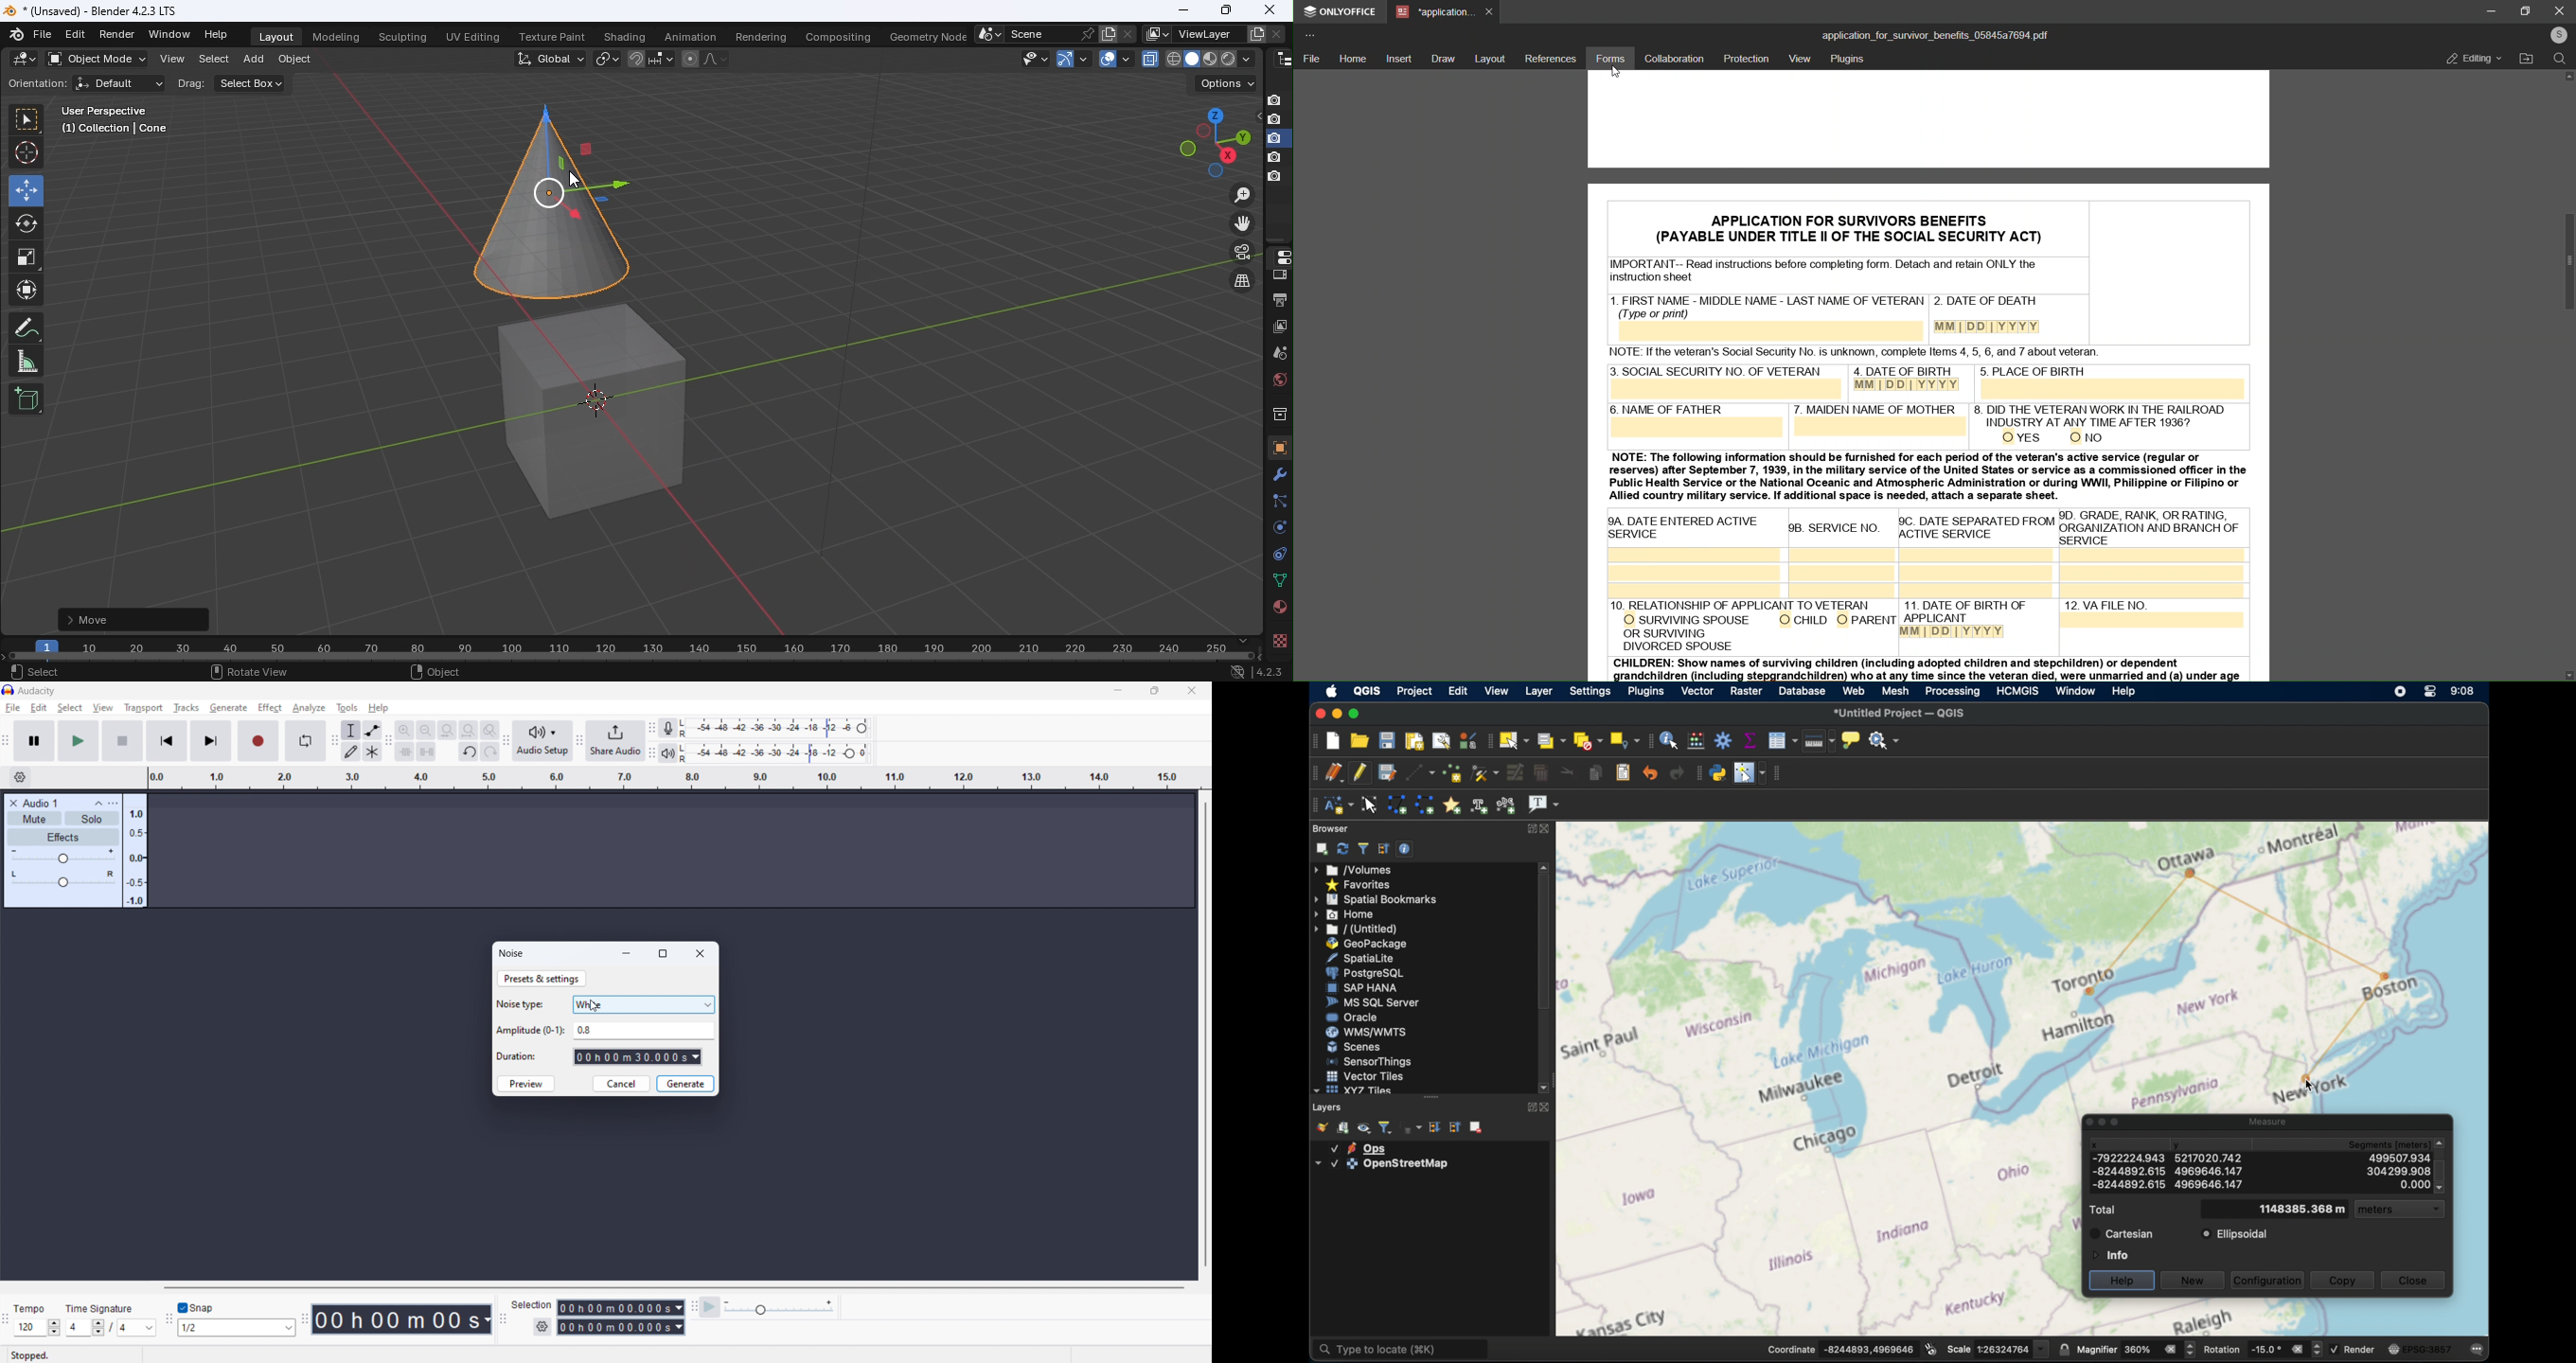 The image size is (2576, 1372). What do you see at coordinates (70, 708) in the screenshot?
I see `select` at bounding box center [70, 708].